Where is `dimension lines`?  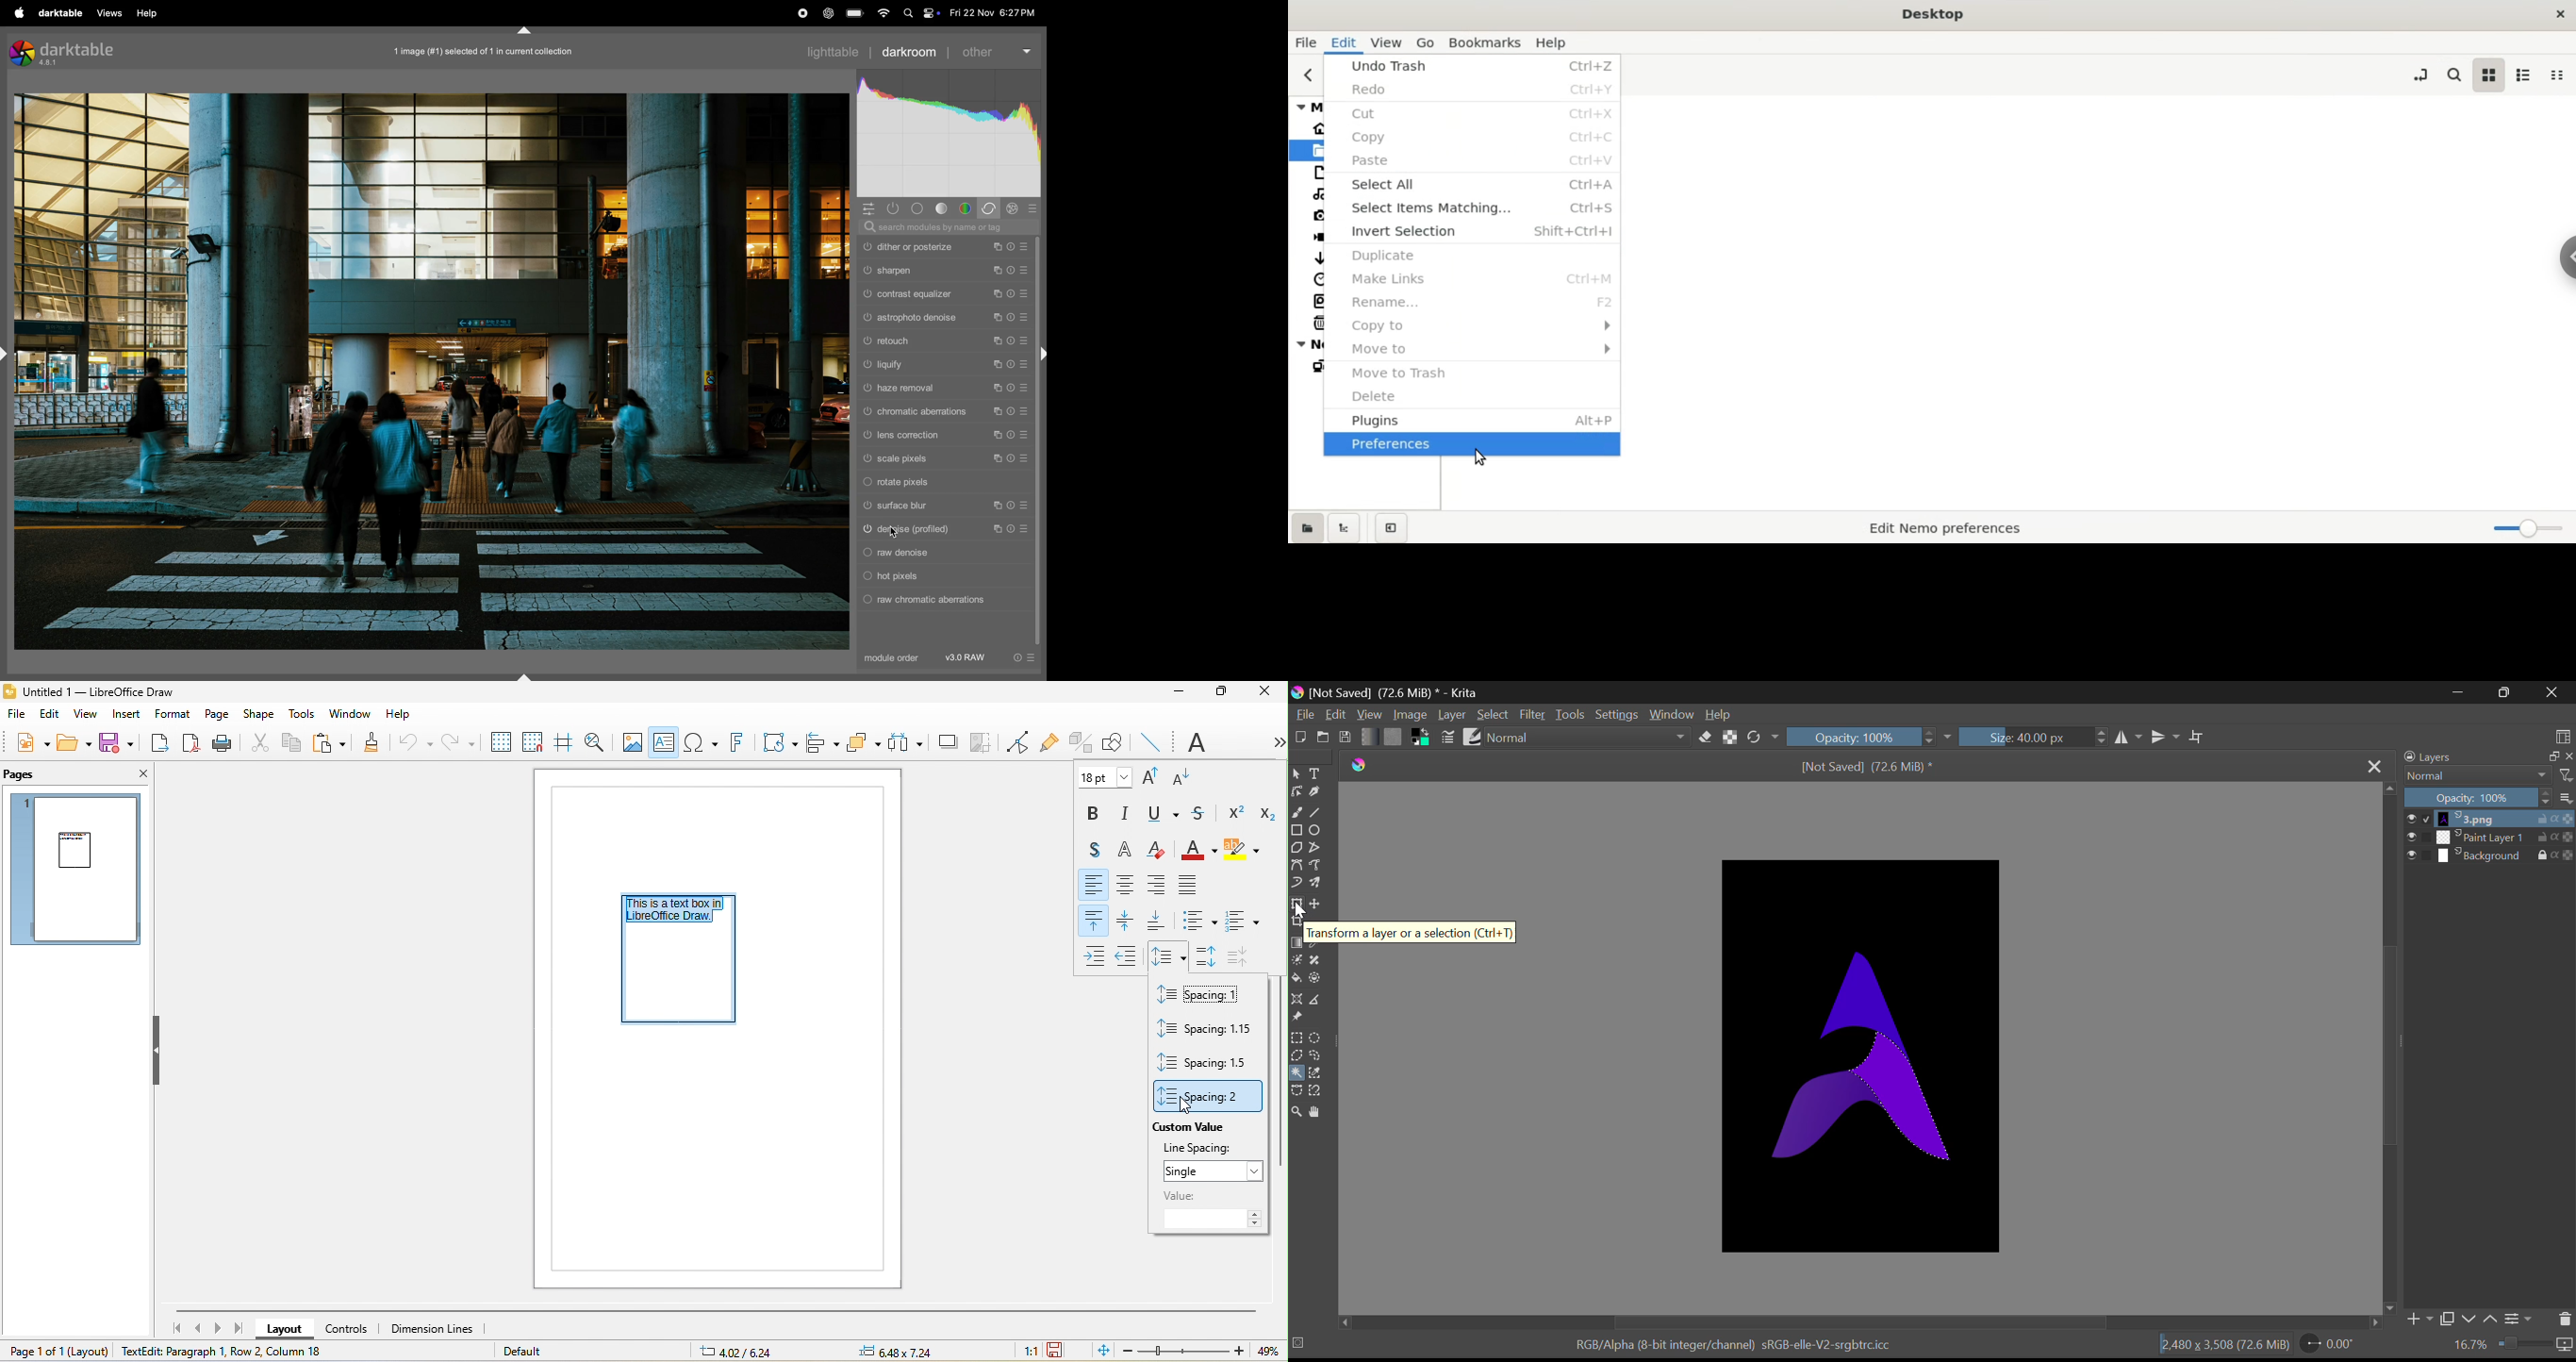
dimension lines is located at coordinates (437, 1329).